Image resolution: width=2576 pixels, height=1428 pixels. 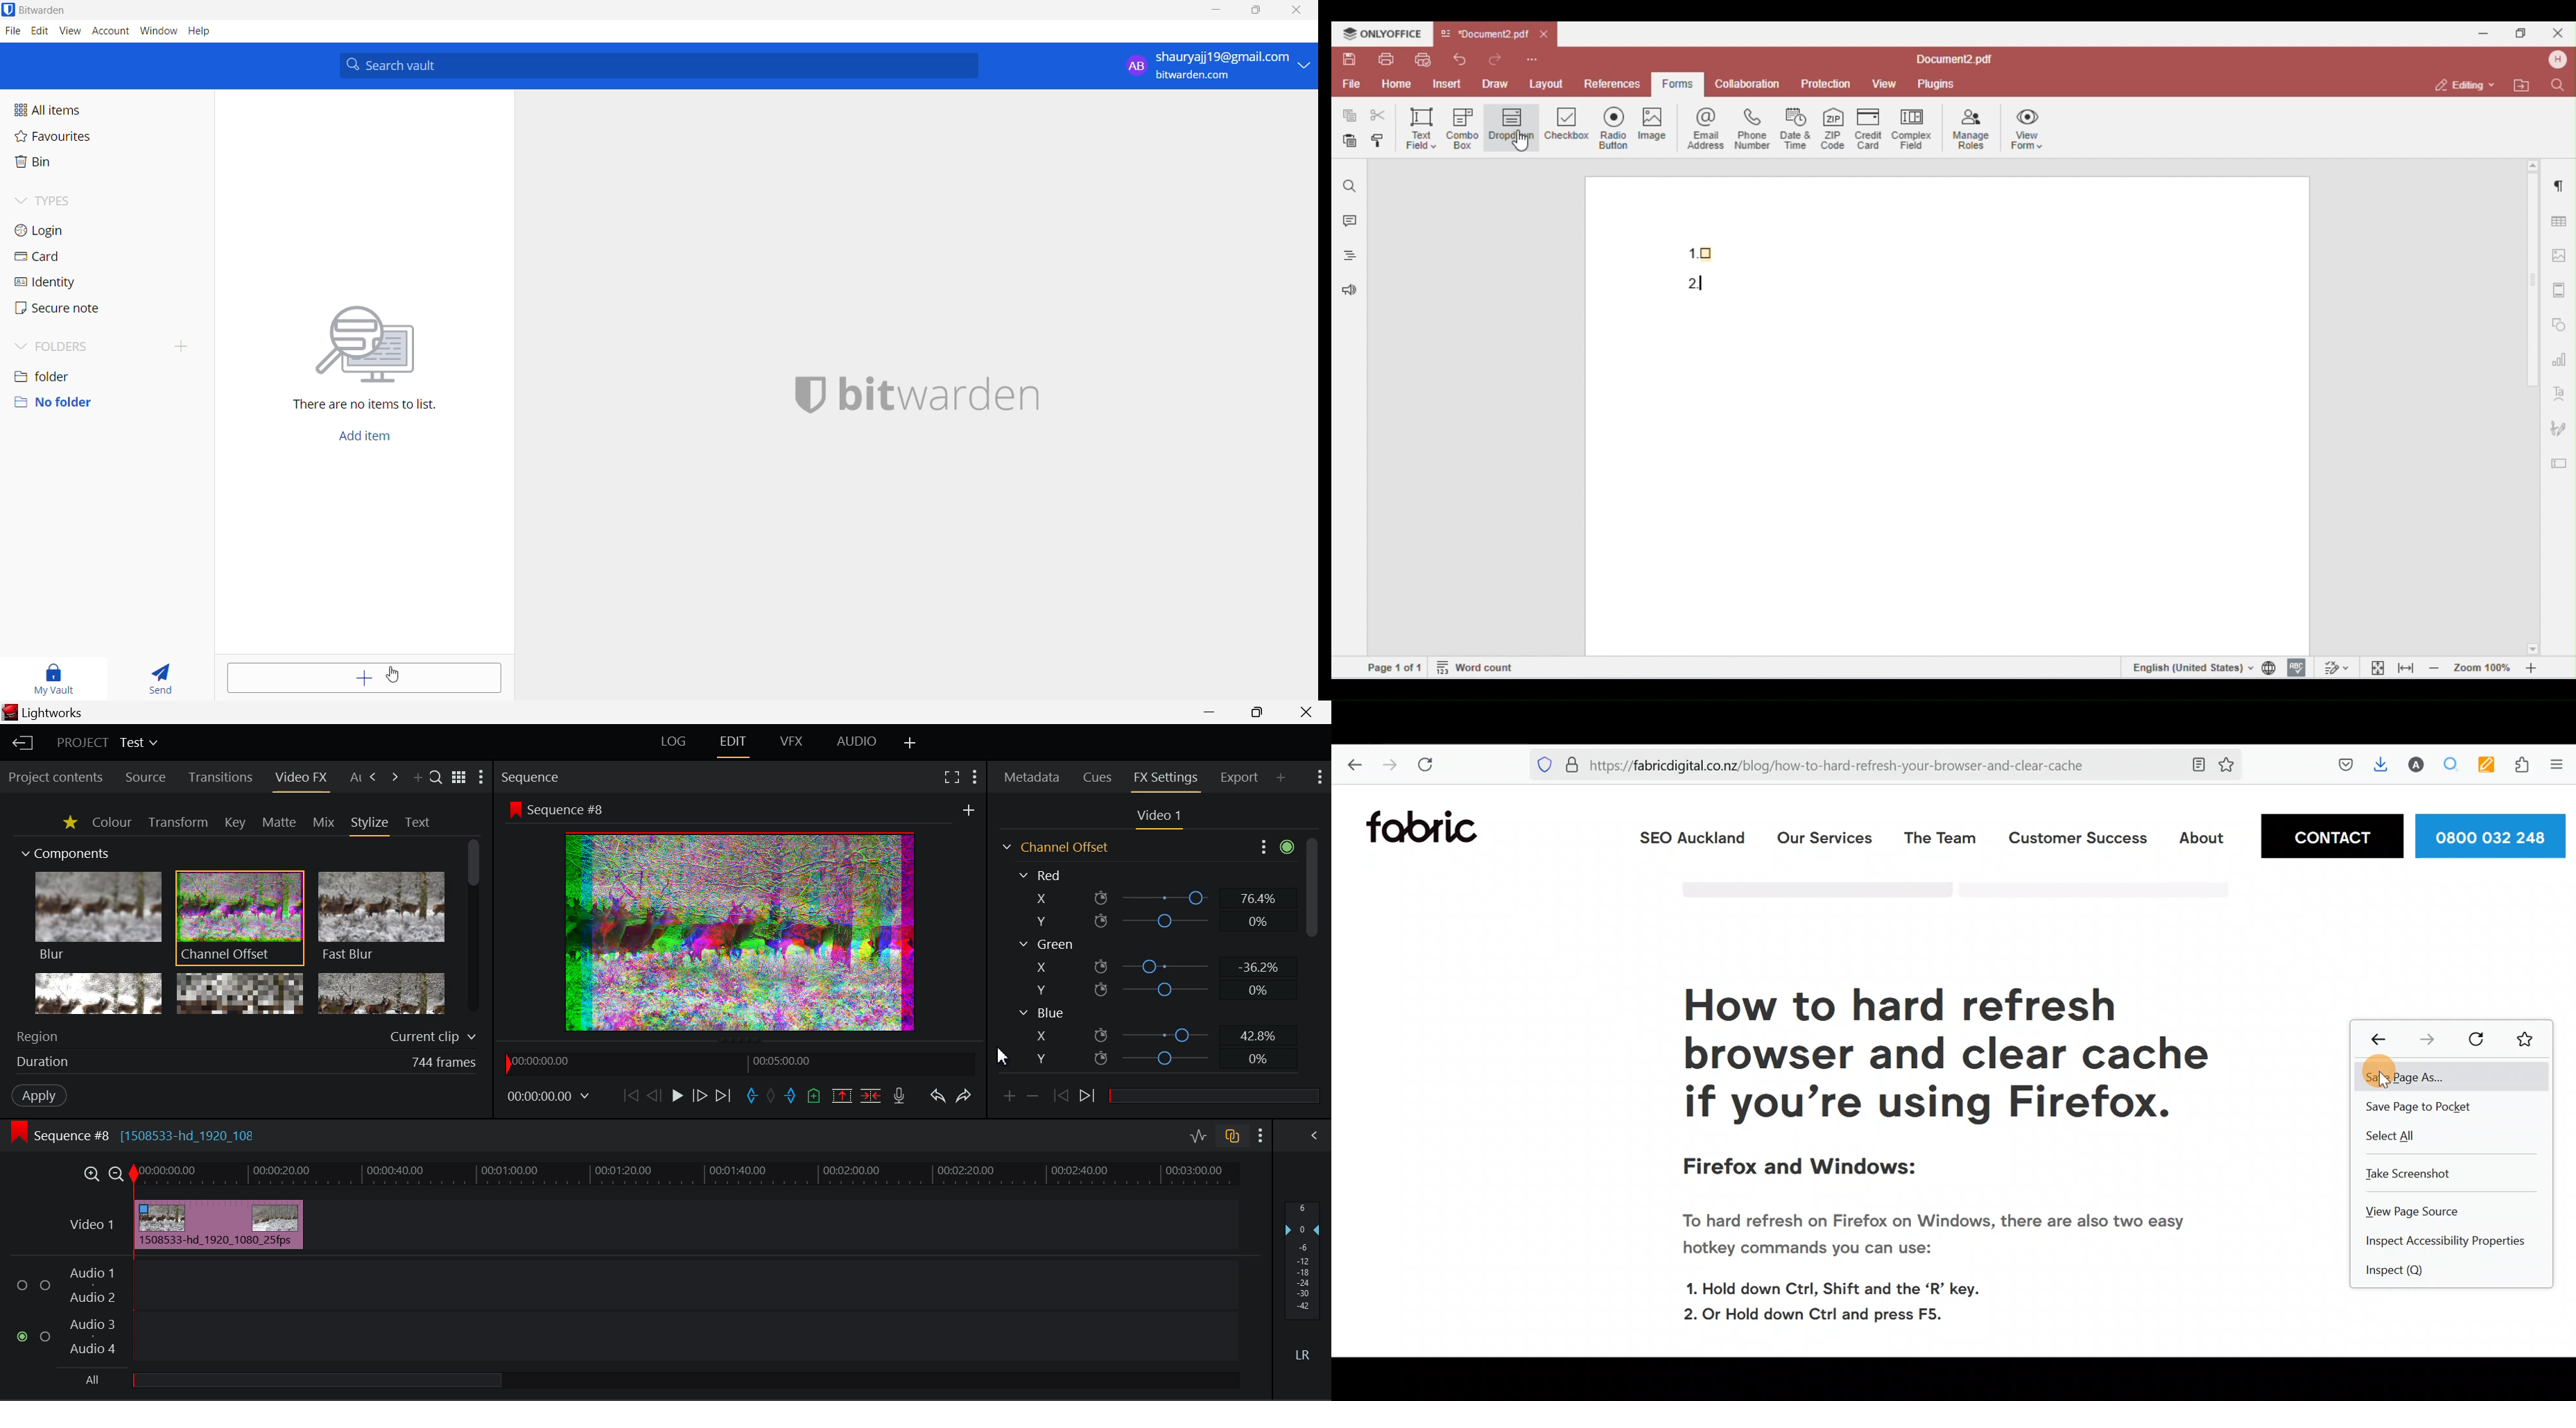 What do you see at coordinates (2486, 767) in the screenshot?
I see `Multi keyword highlighter` at bounding box center [2486, 767].